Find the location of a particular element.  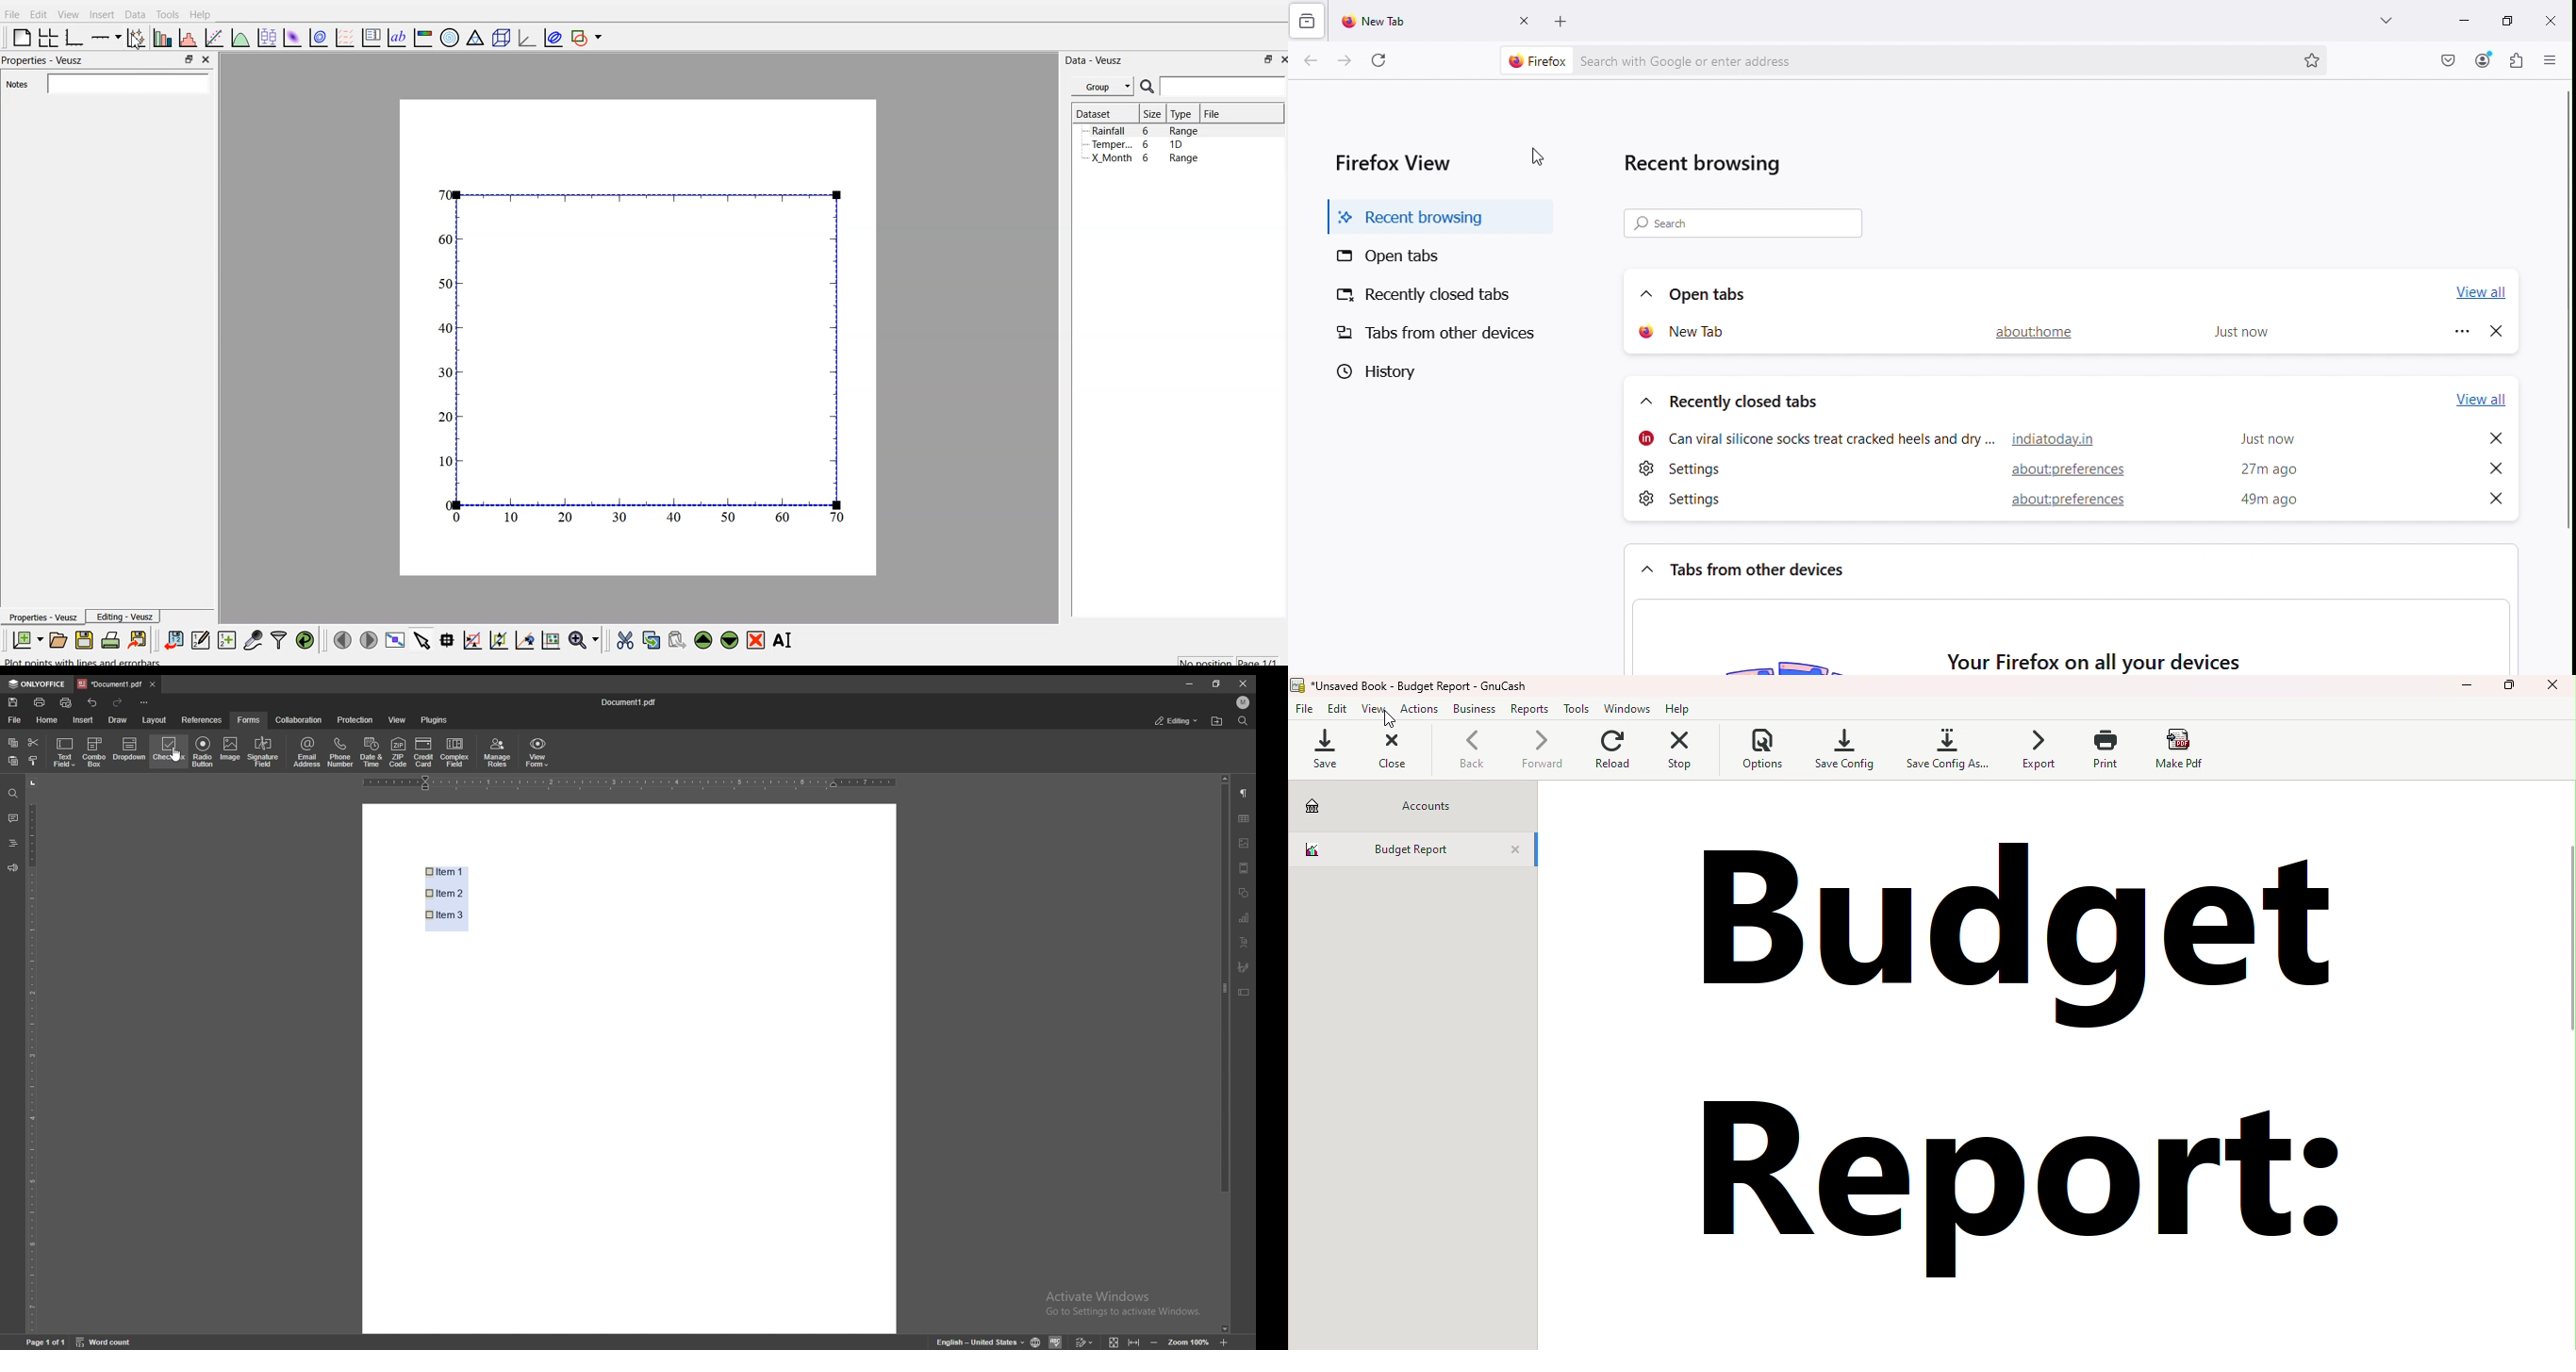

Maximize is located at coordinates (2509, 687).